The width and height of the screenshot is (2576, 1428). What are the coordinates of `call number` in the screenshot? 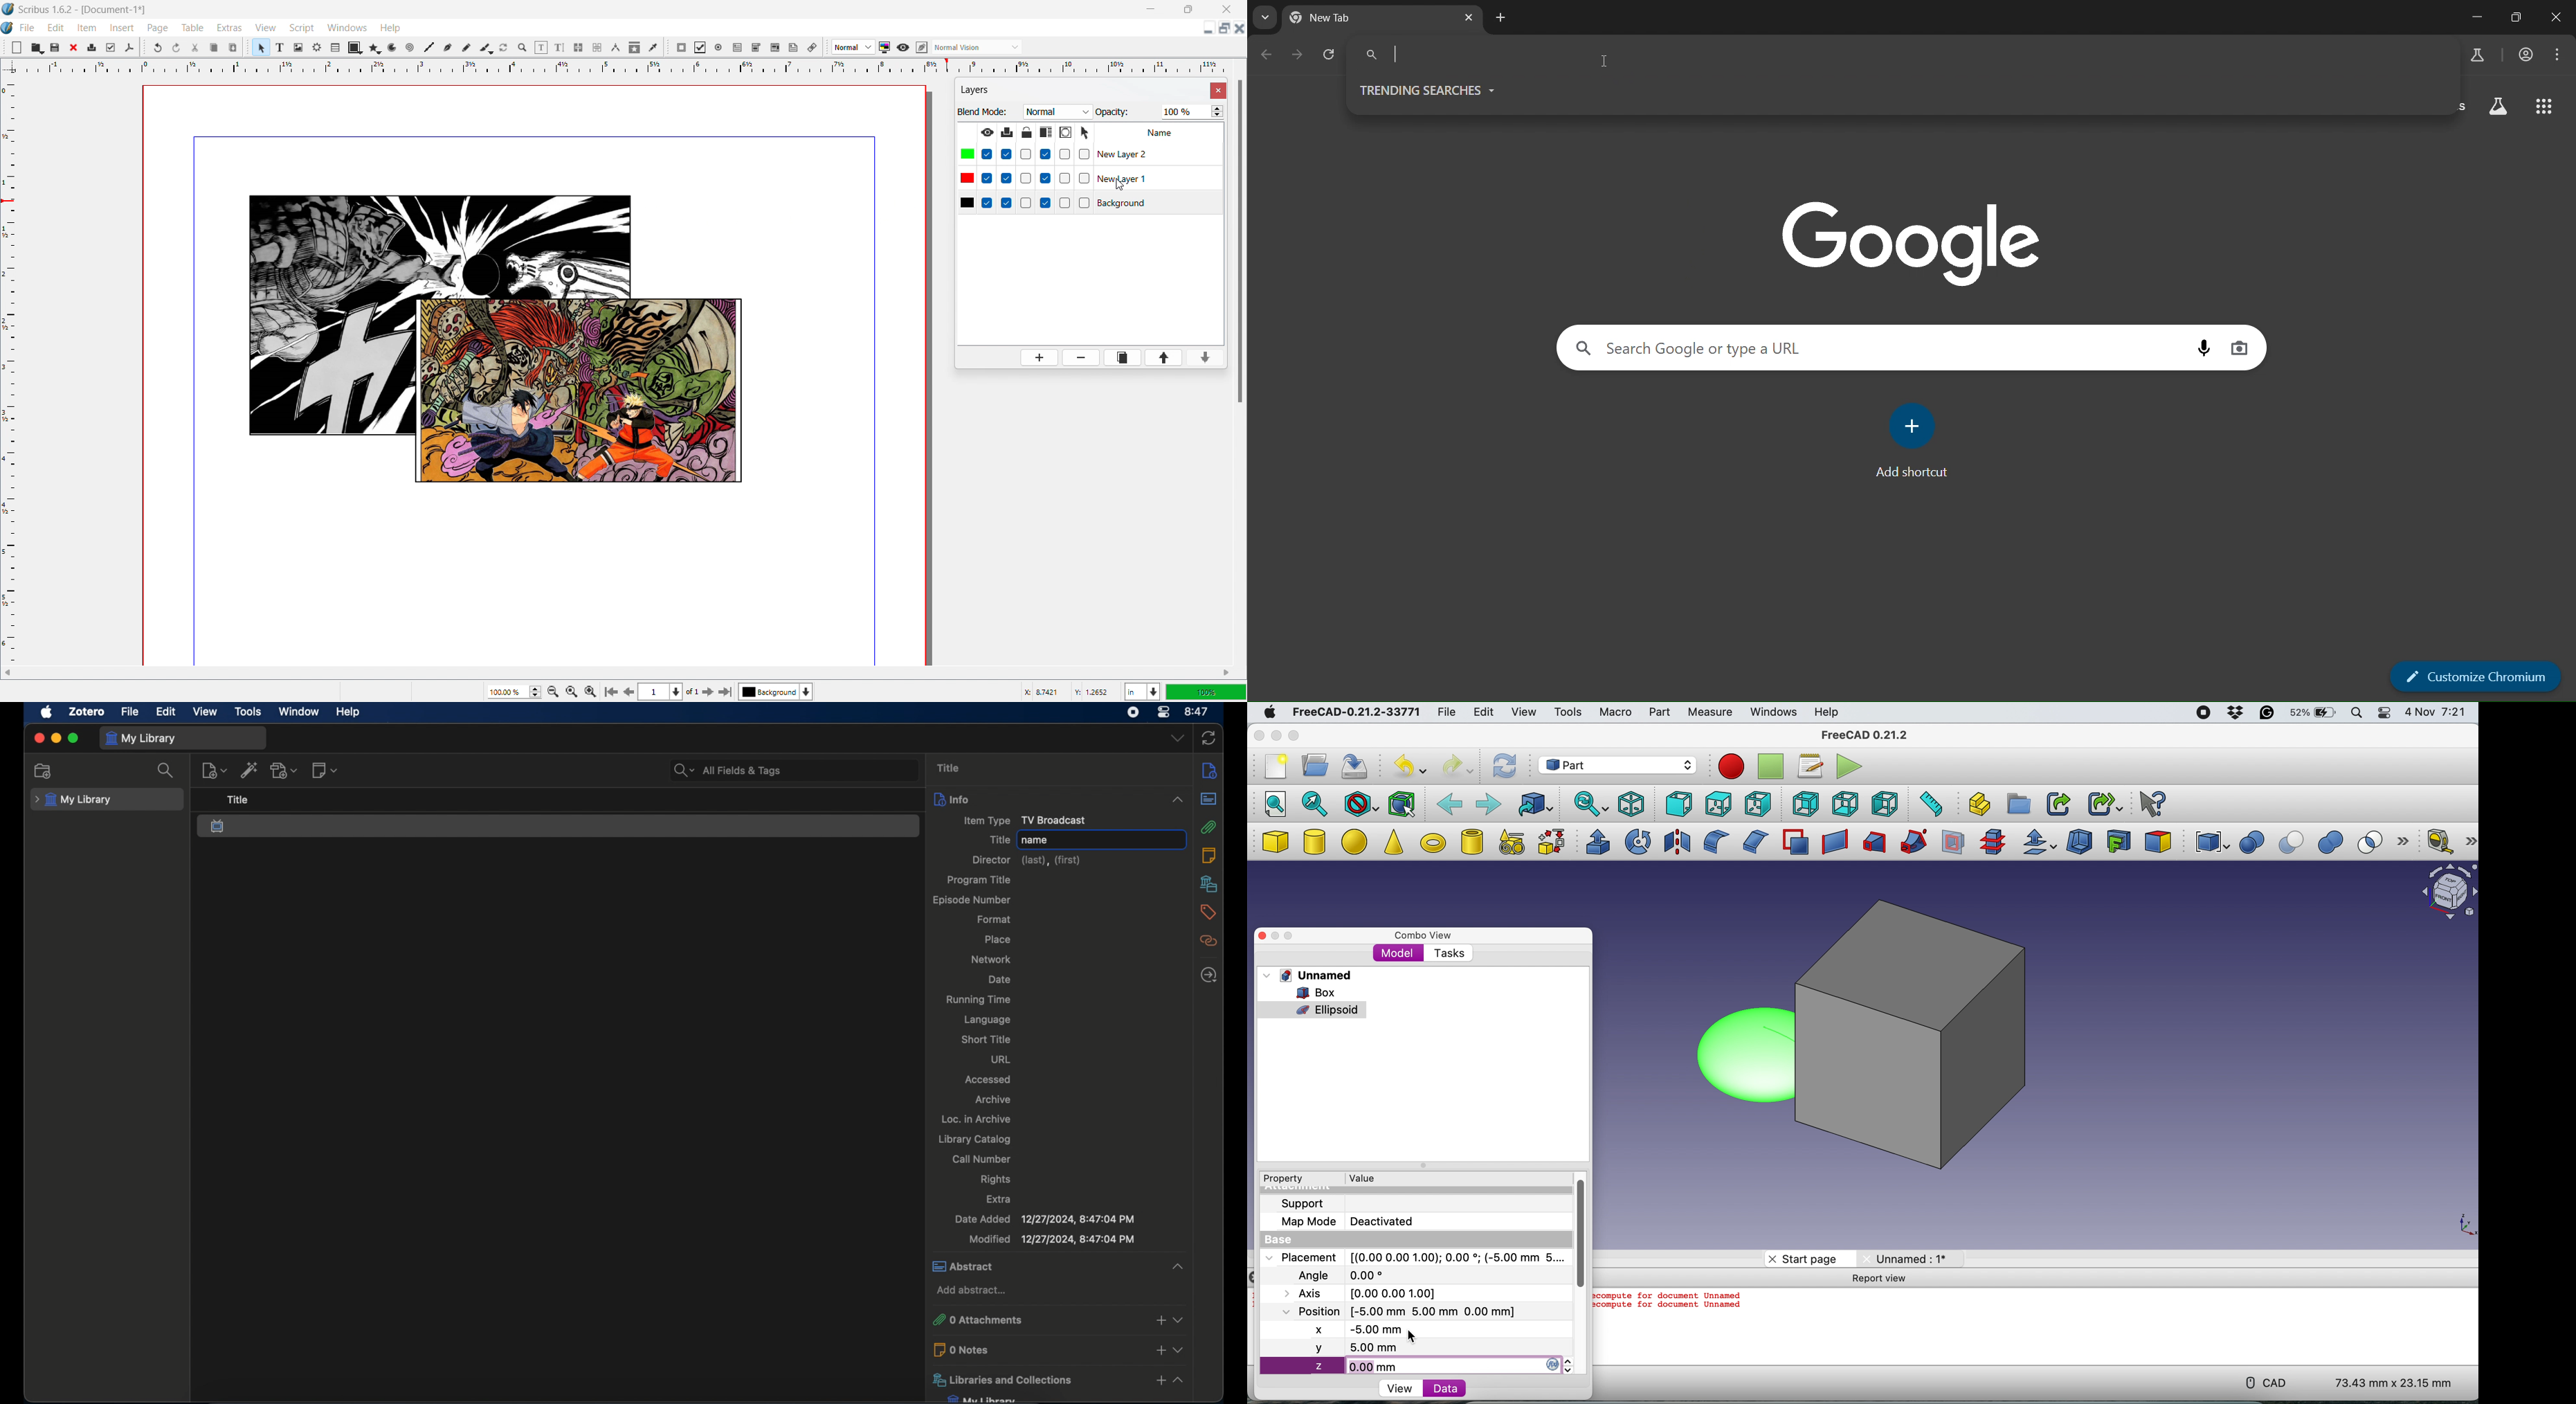 It's located at (981, 1160).